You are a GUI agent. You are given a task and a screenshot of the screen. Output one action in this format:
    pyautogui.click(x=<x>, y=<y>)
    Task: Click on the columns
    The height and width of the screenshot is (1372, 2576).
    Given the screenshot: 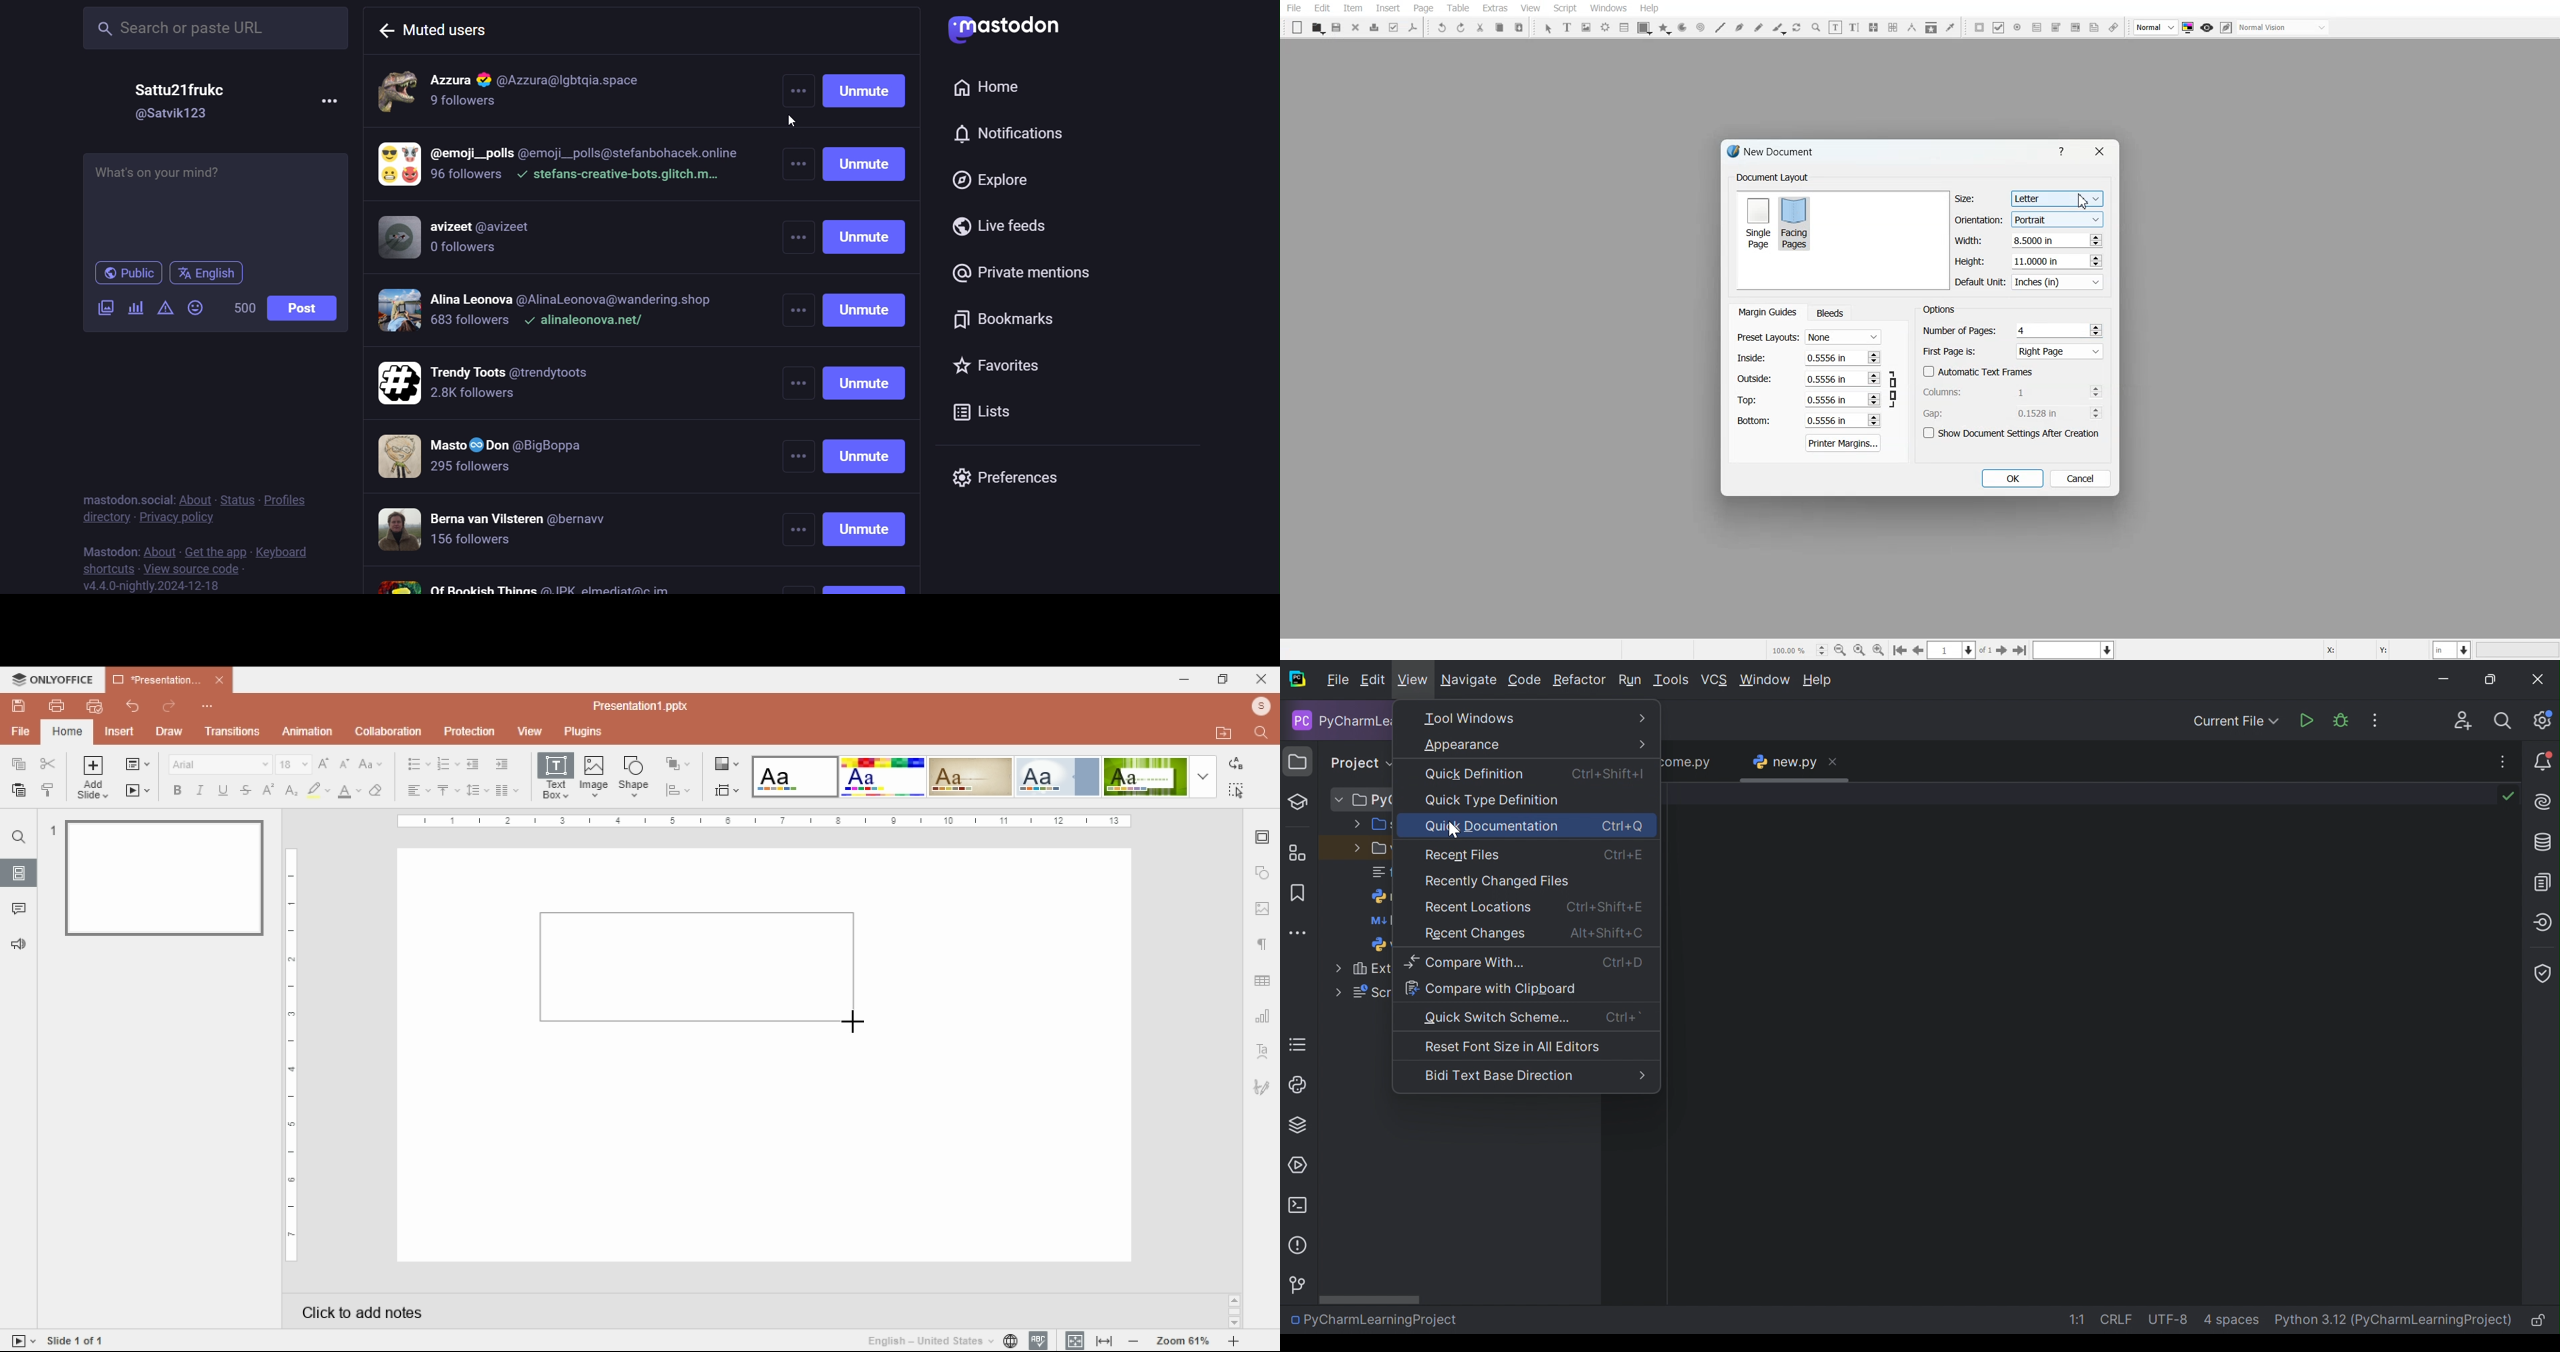 What is the action you would take?
    pyautogui.click(x=509, y=790)
    